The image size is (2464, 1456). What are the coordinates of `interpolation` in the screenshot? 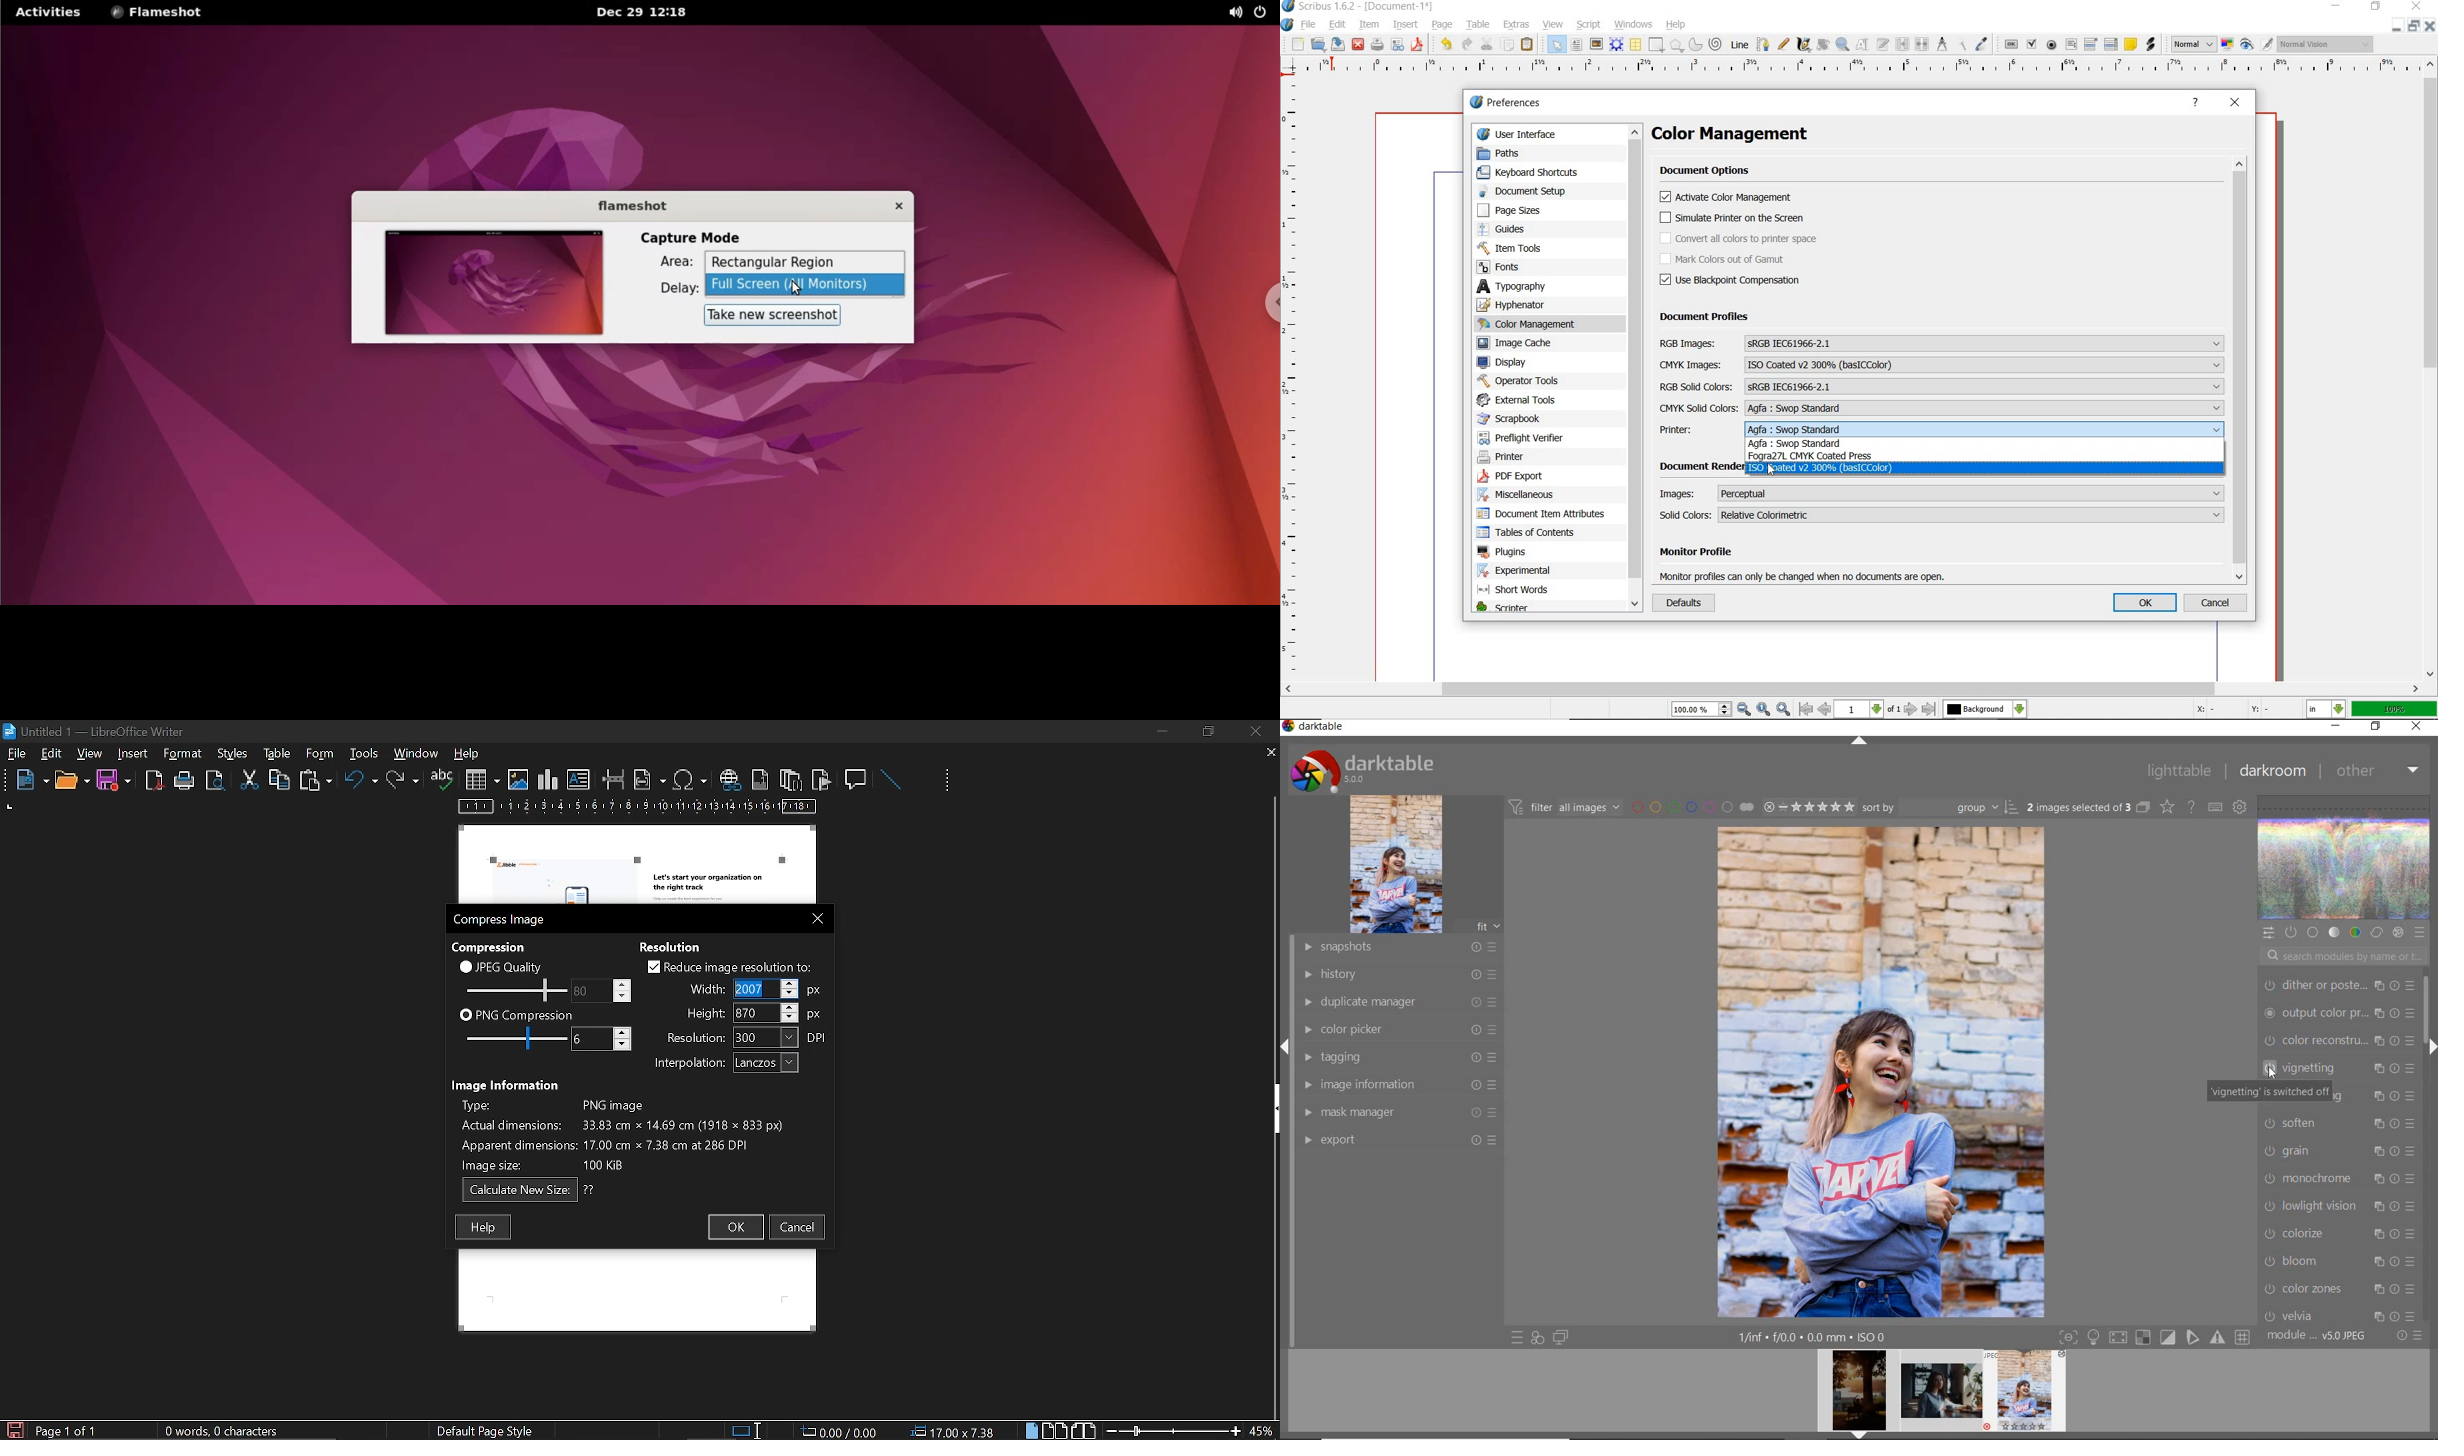 It's located at (722, 1063).